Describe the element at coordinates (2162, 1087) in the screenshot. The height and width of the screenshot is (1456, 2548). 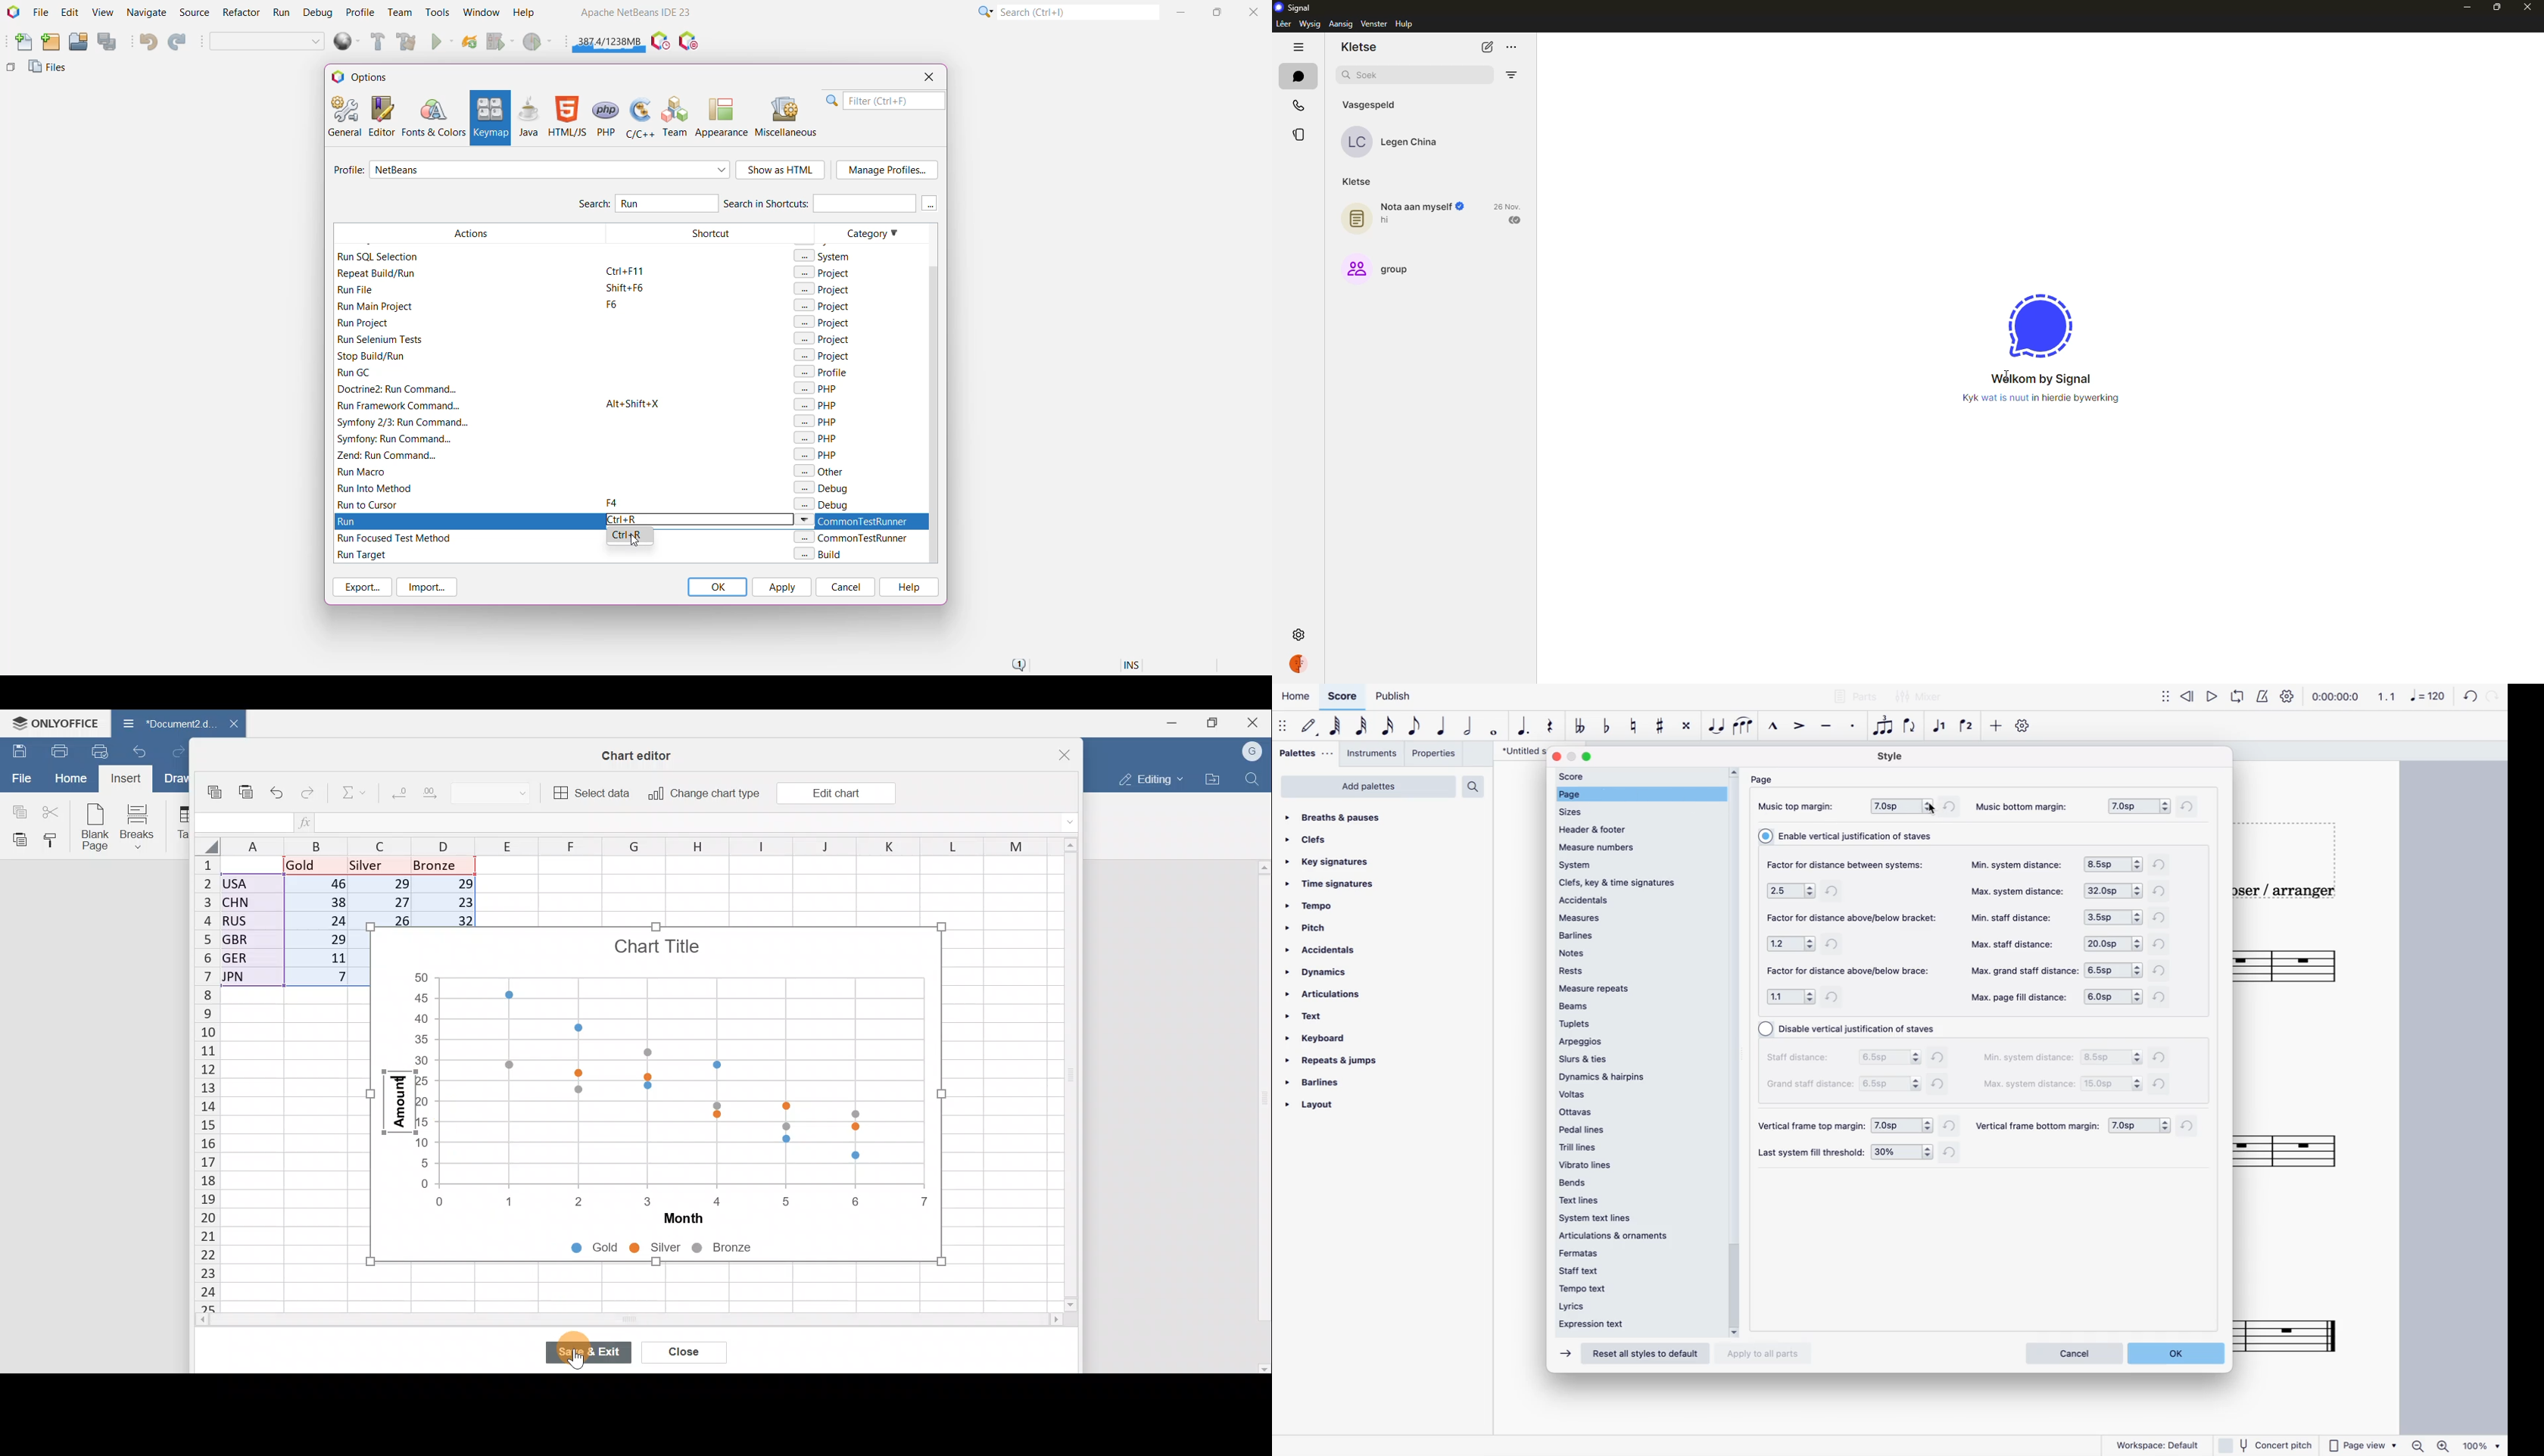
I see `refresh` at that location.